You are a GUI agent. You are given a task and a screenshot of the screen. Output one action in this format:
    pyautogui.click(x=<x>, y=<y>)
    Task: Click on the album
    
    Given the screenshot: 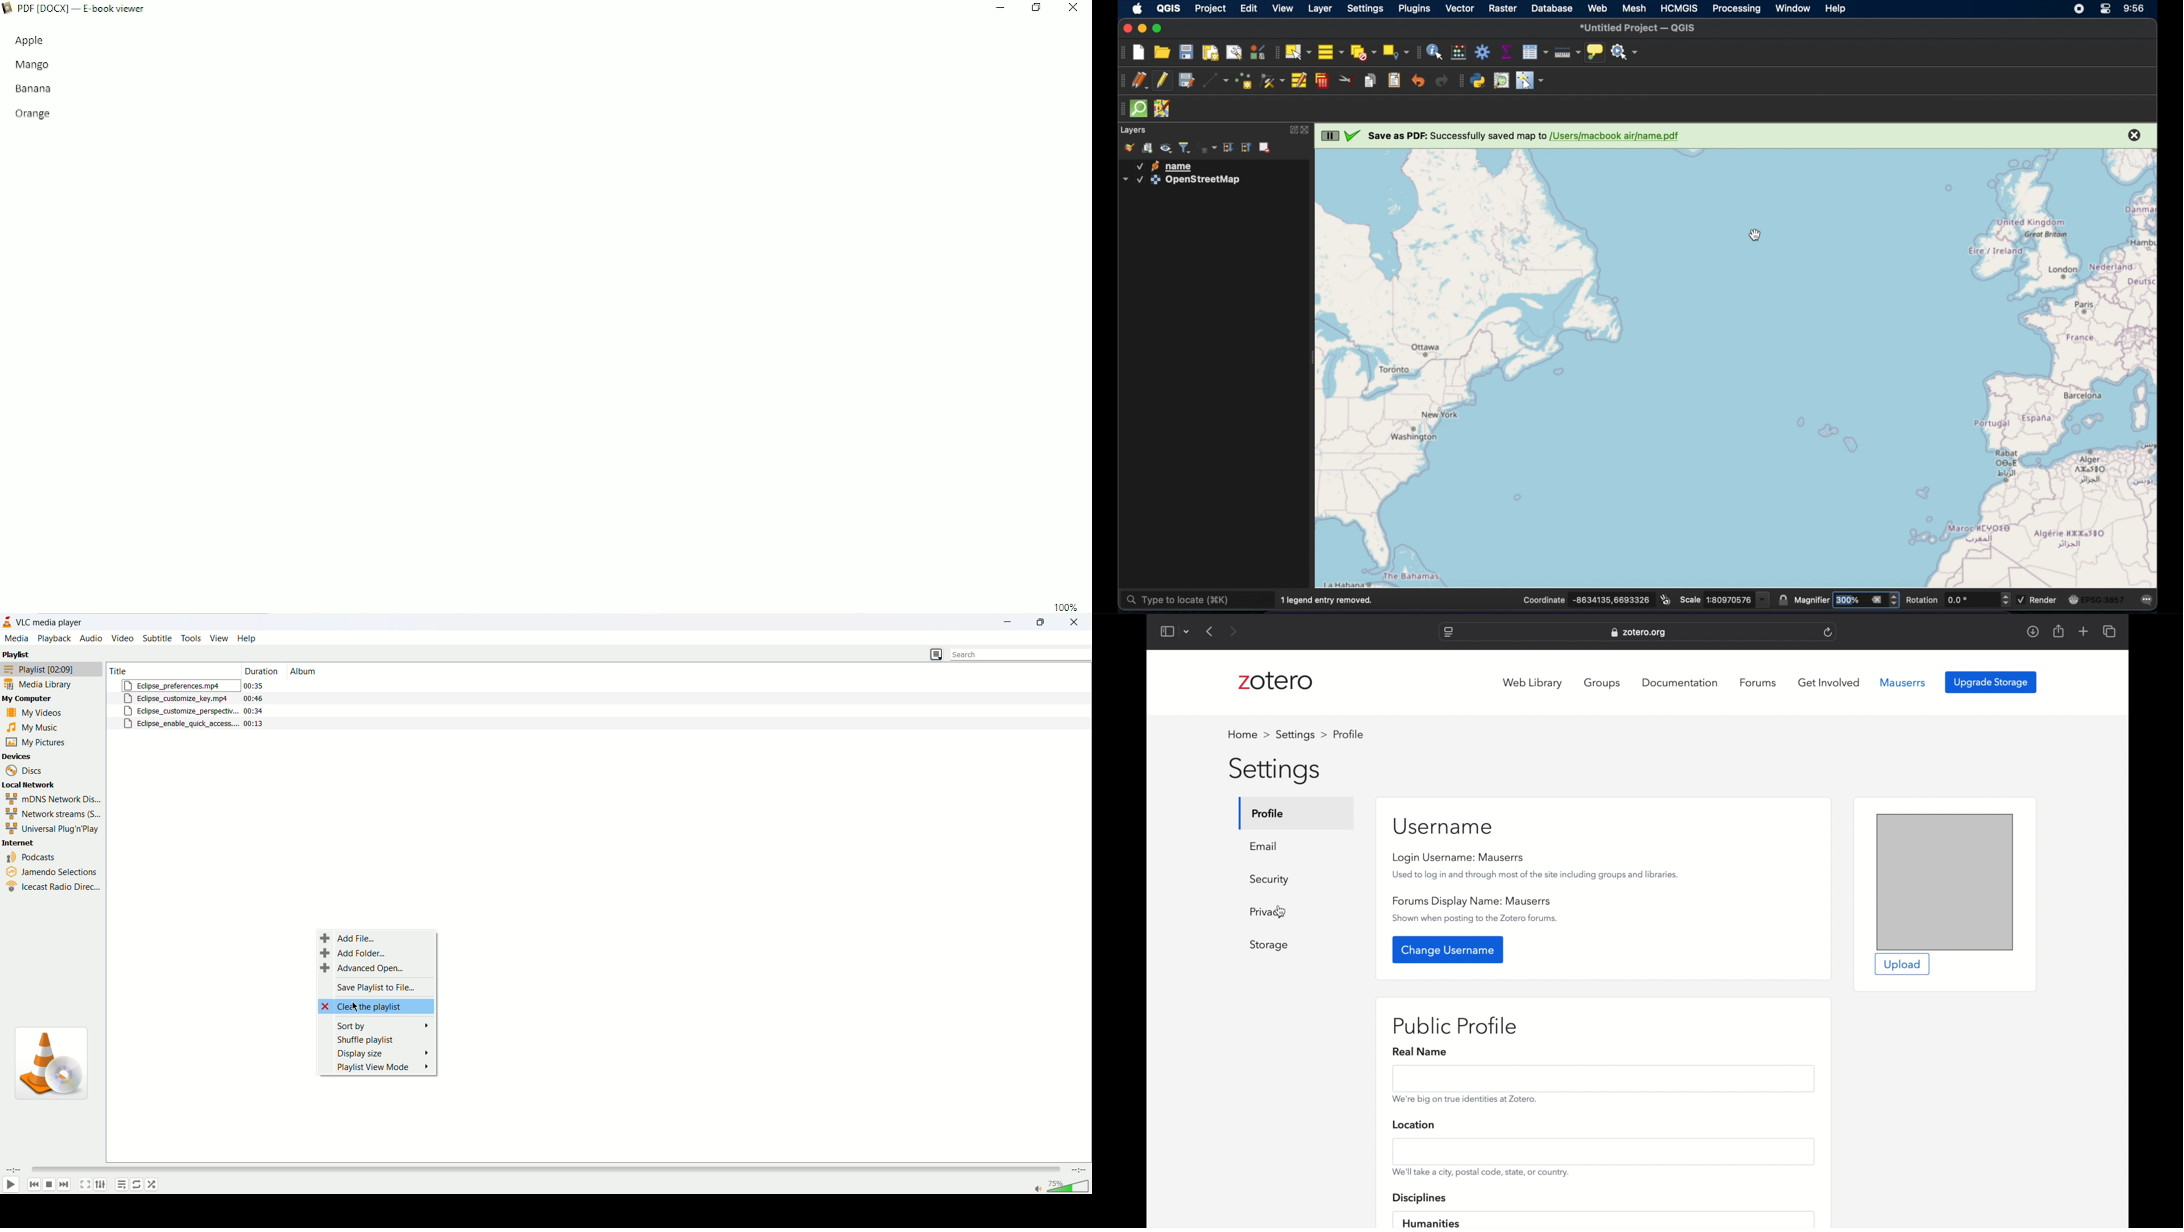 What is the action you would take?
    pyautogui.click(x=308, y=670)
    